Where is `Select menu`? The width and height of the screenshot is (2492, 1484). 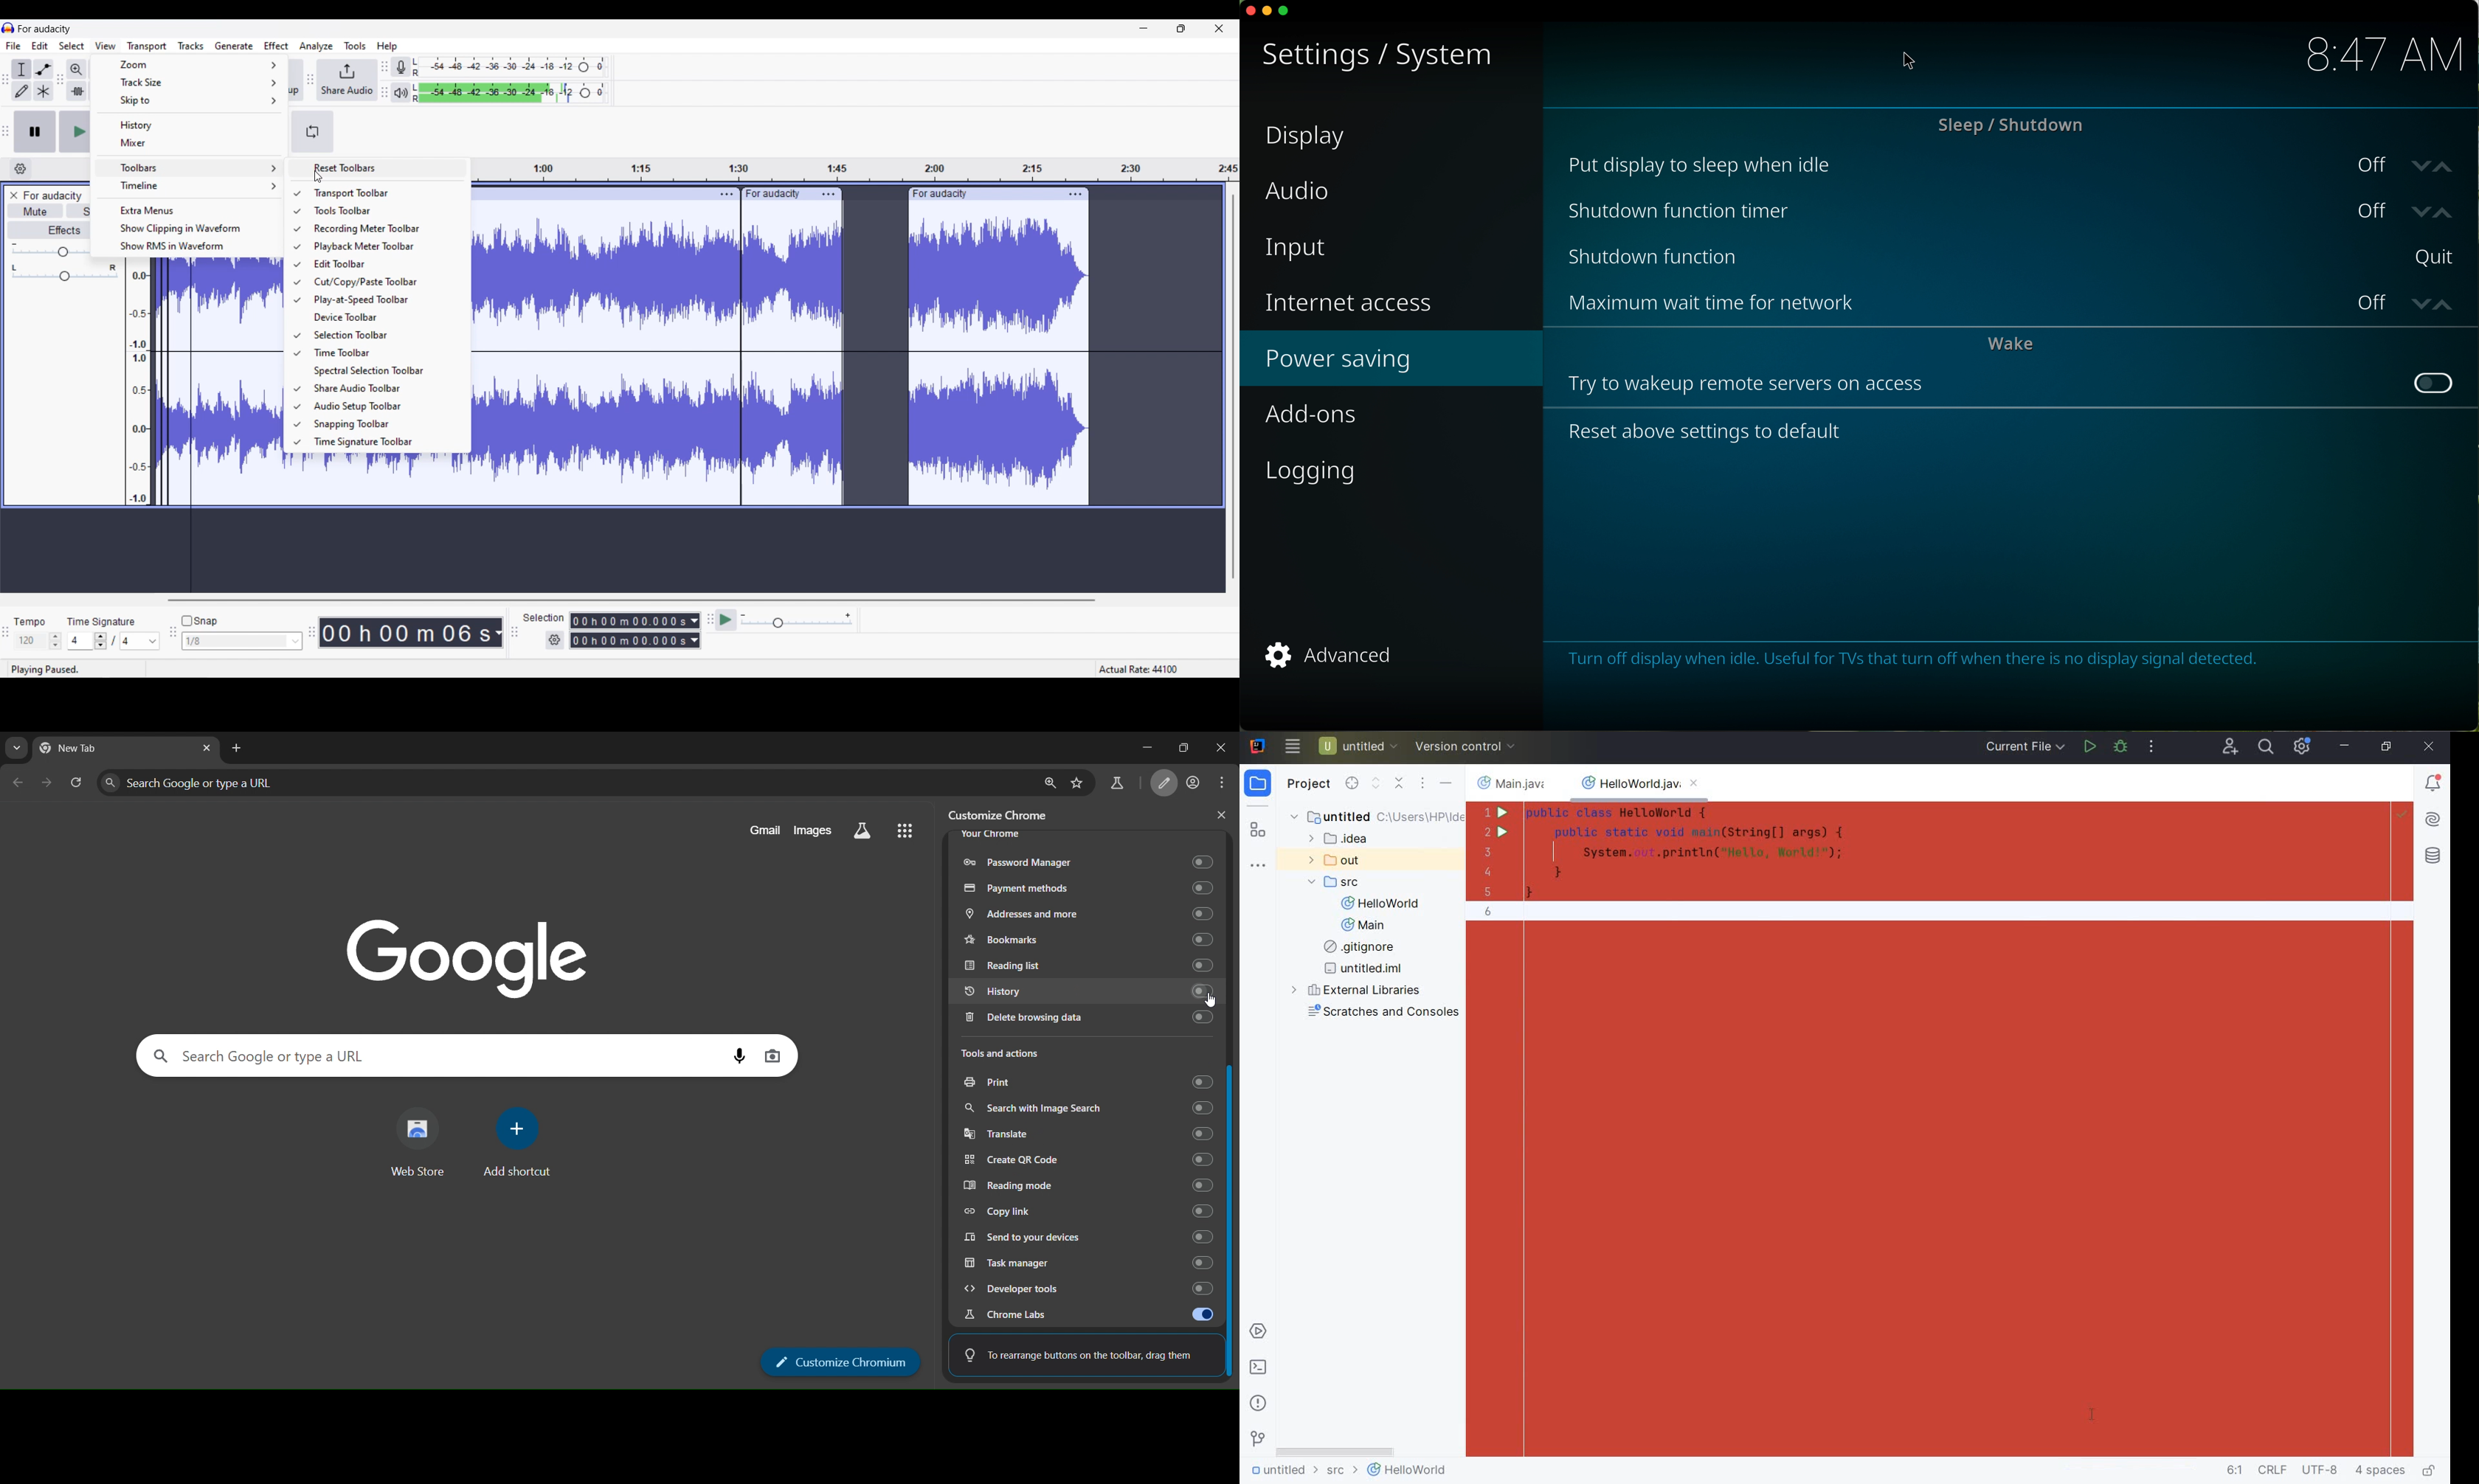 Select menu is located at coordinates (72, 46).